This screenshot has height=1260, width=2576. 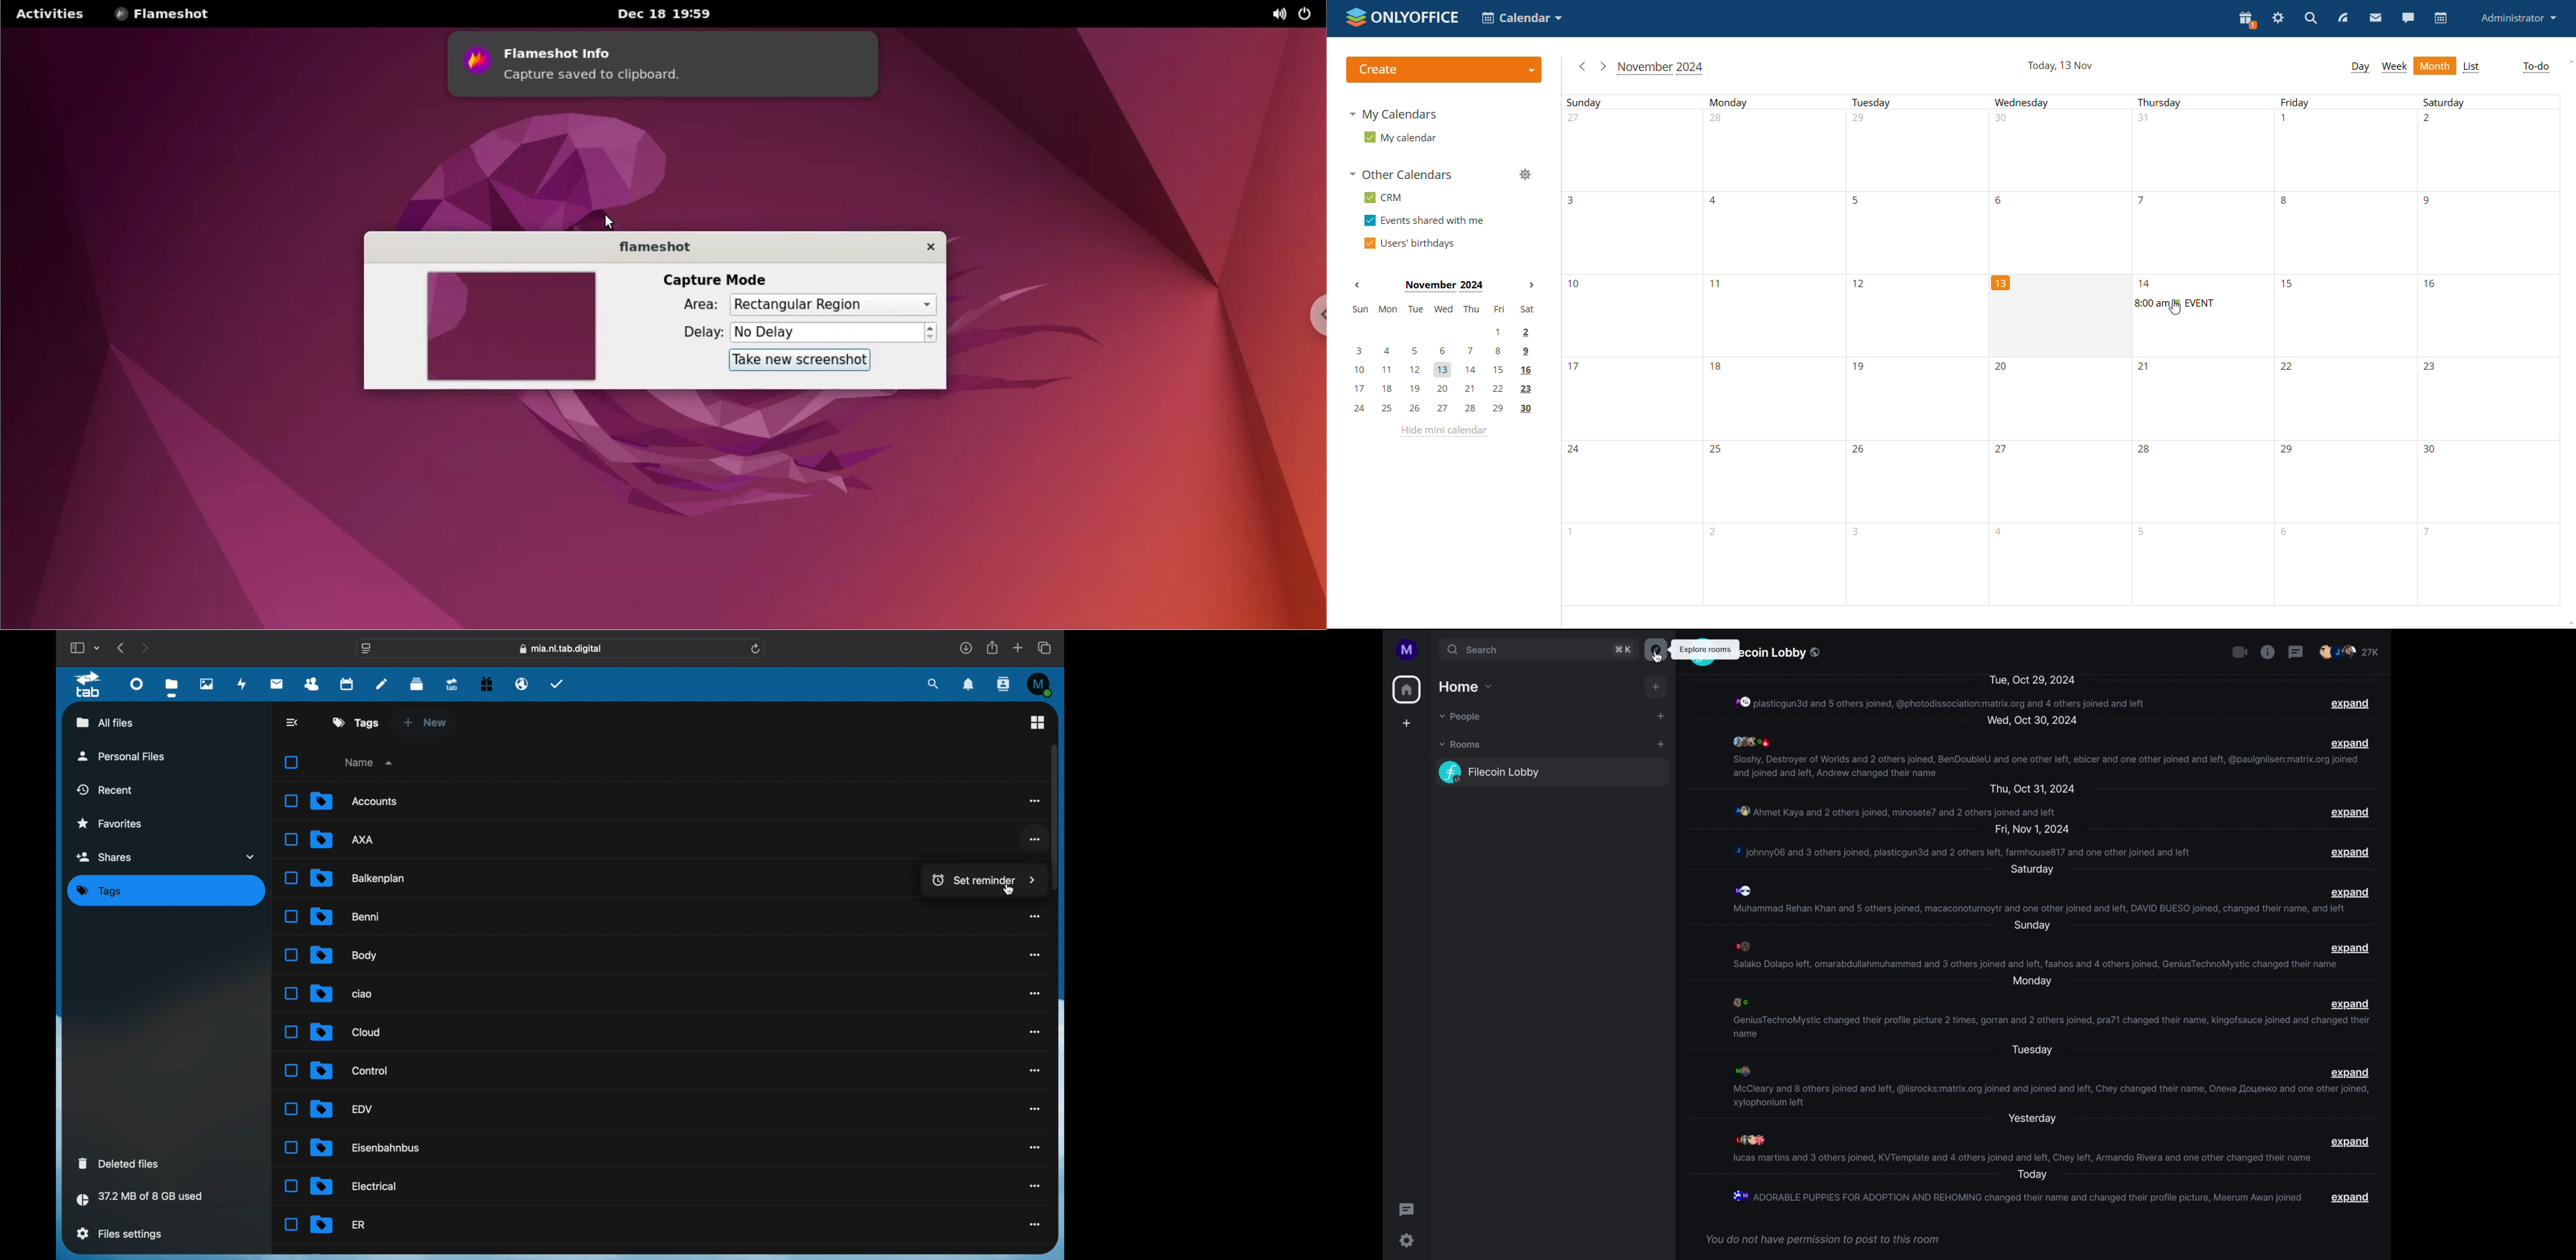 What do you see at coordinates (1463, 745) in the screenshot?
I see `rooms dropdown` at bounding box center [1463, 745].